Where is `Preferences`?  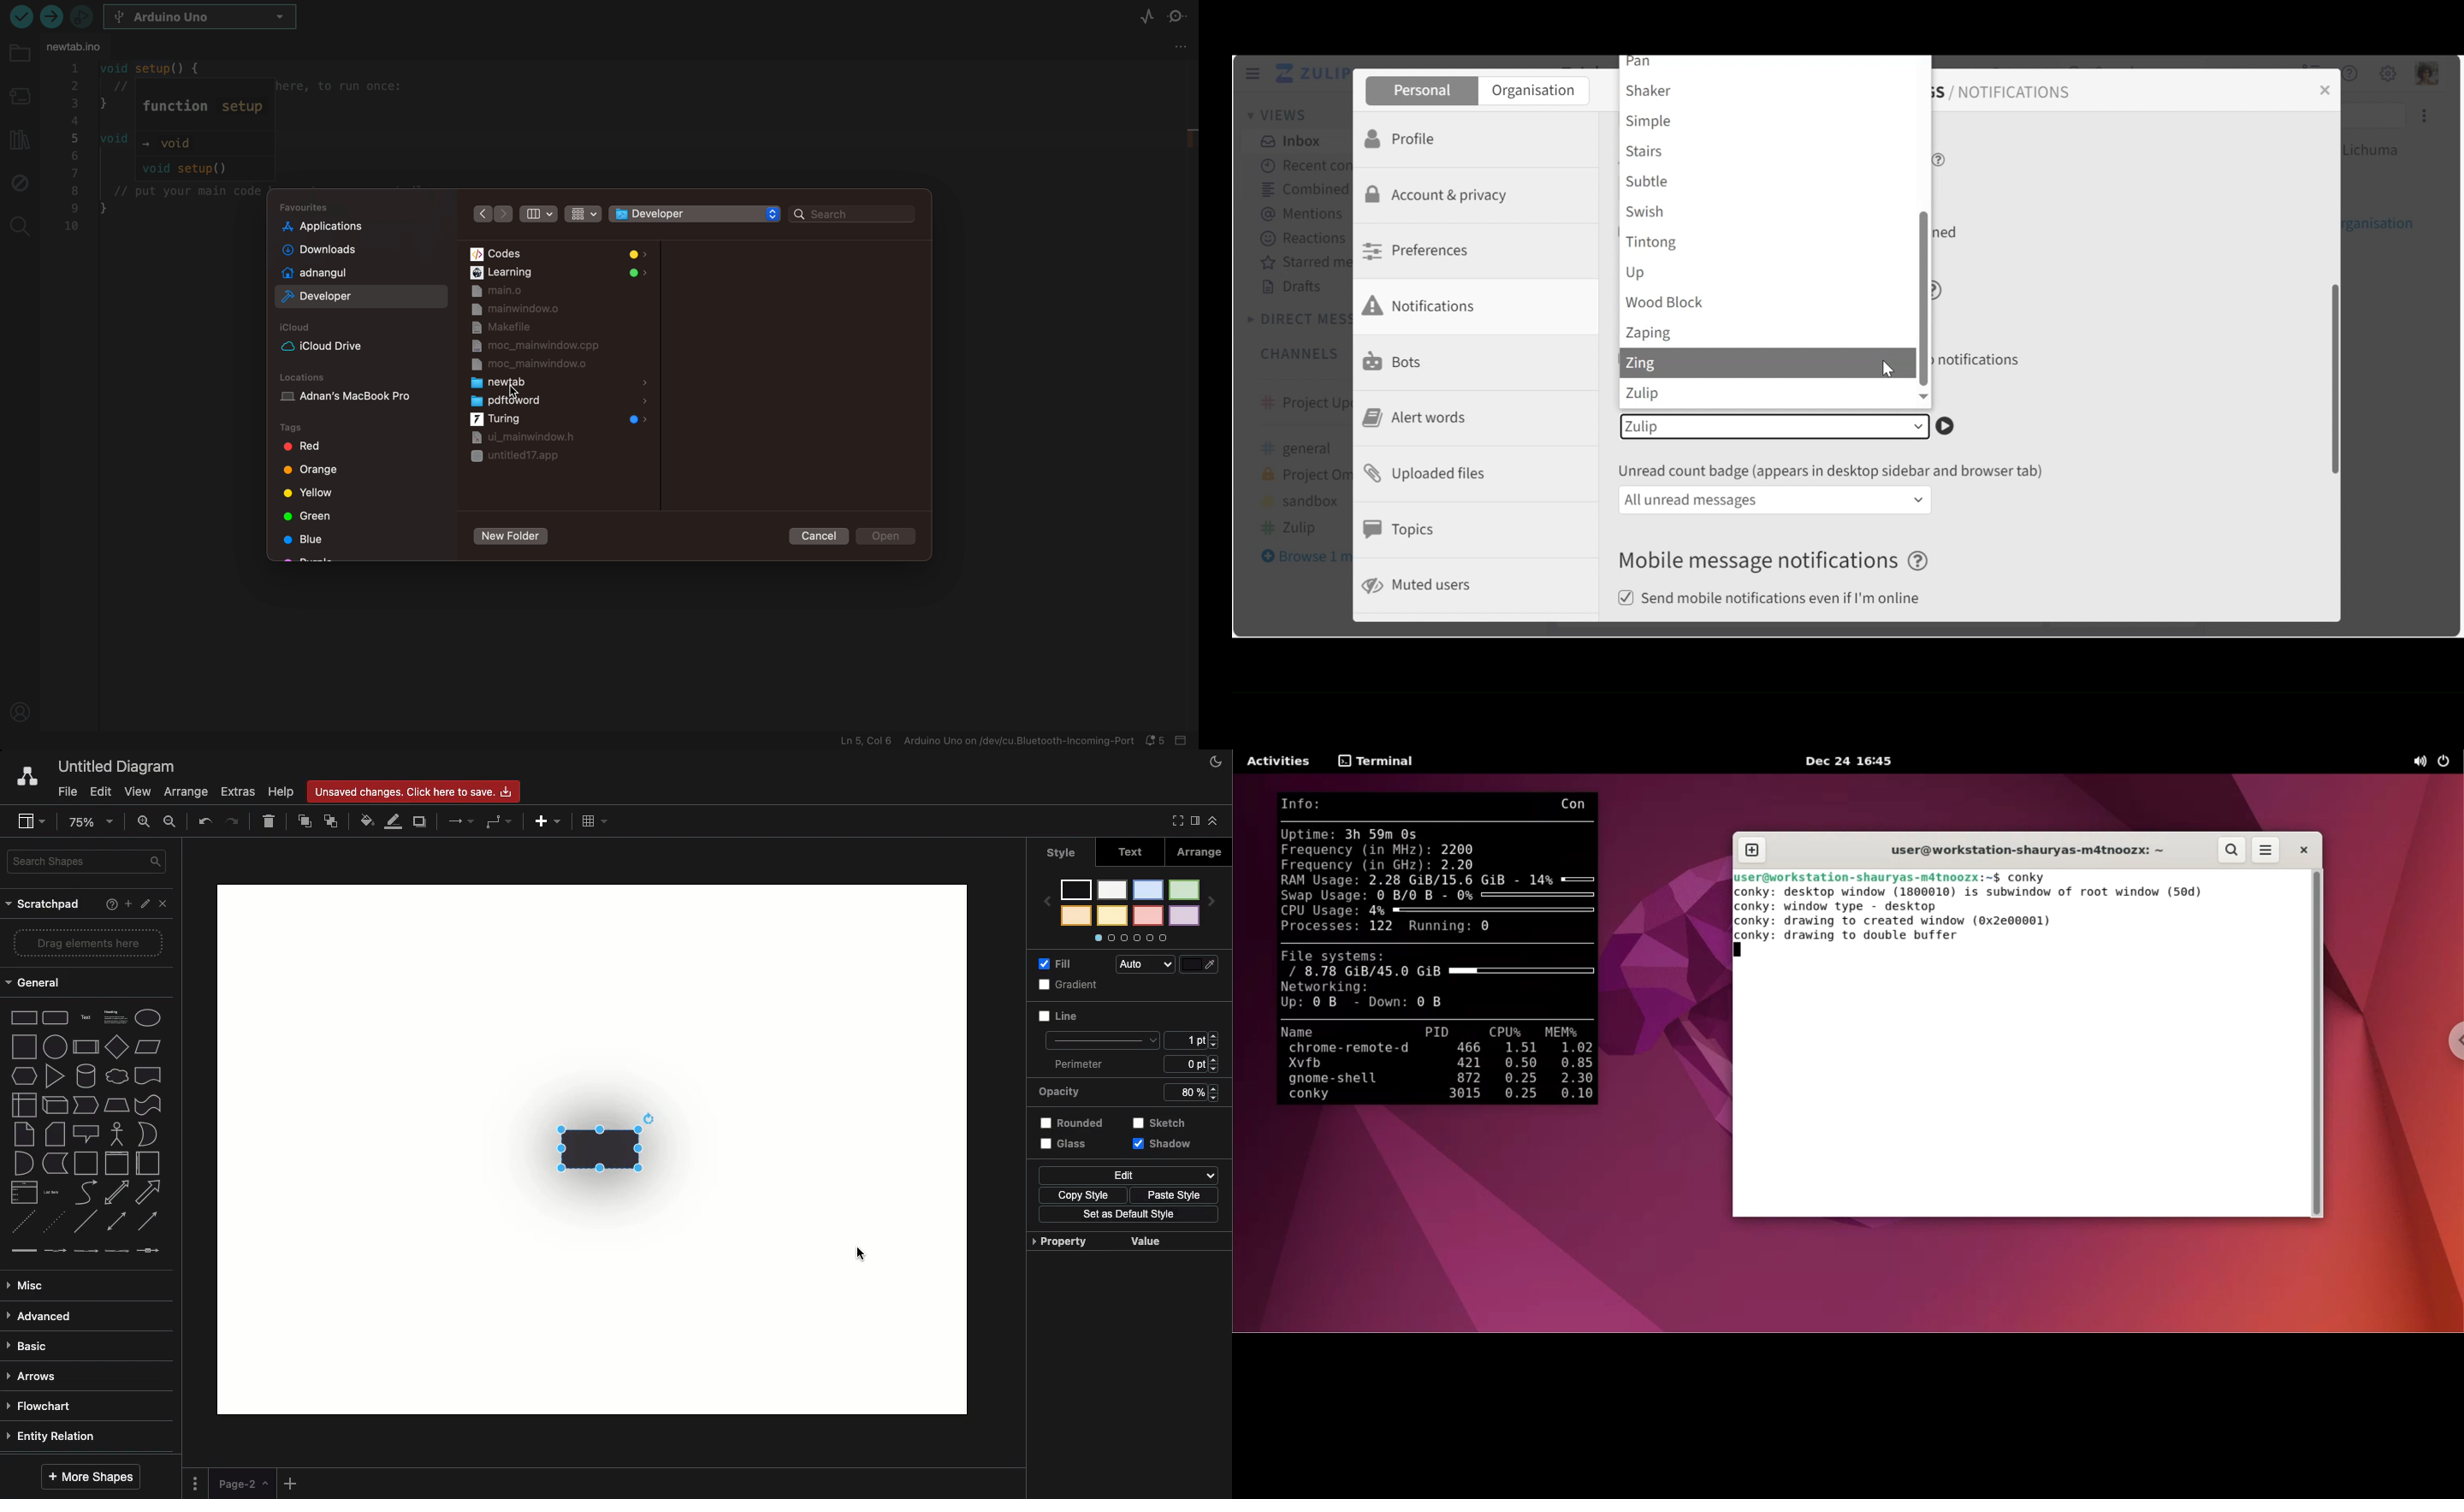
Preferences is located at coordinates (1419, 250).